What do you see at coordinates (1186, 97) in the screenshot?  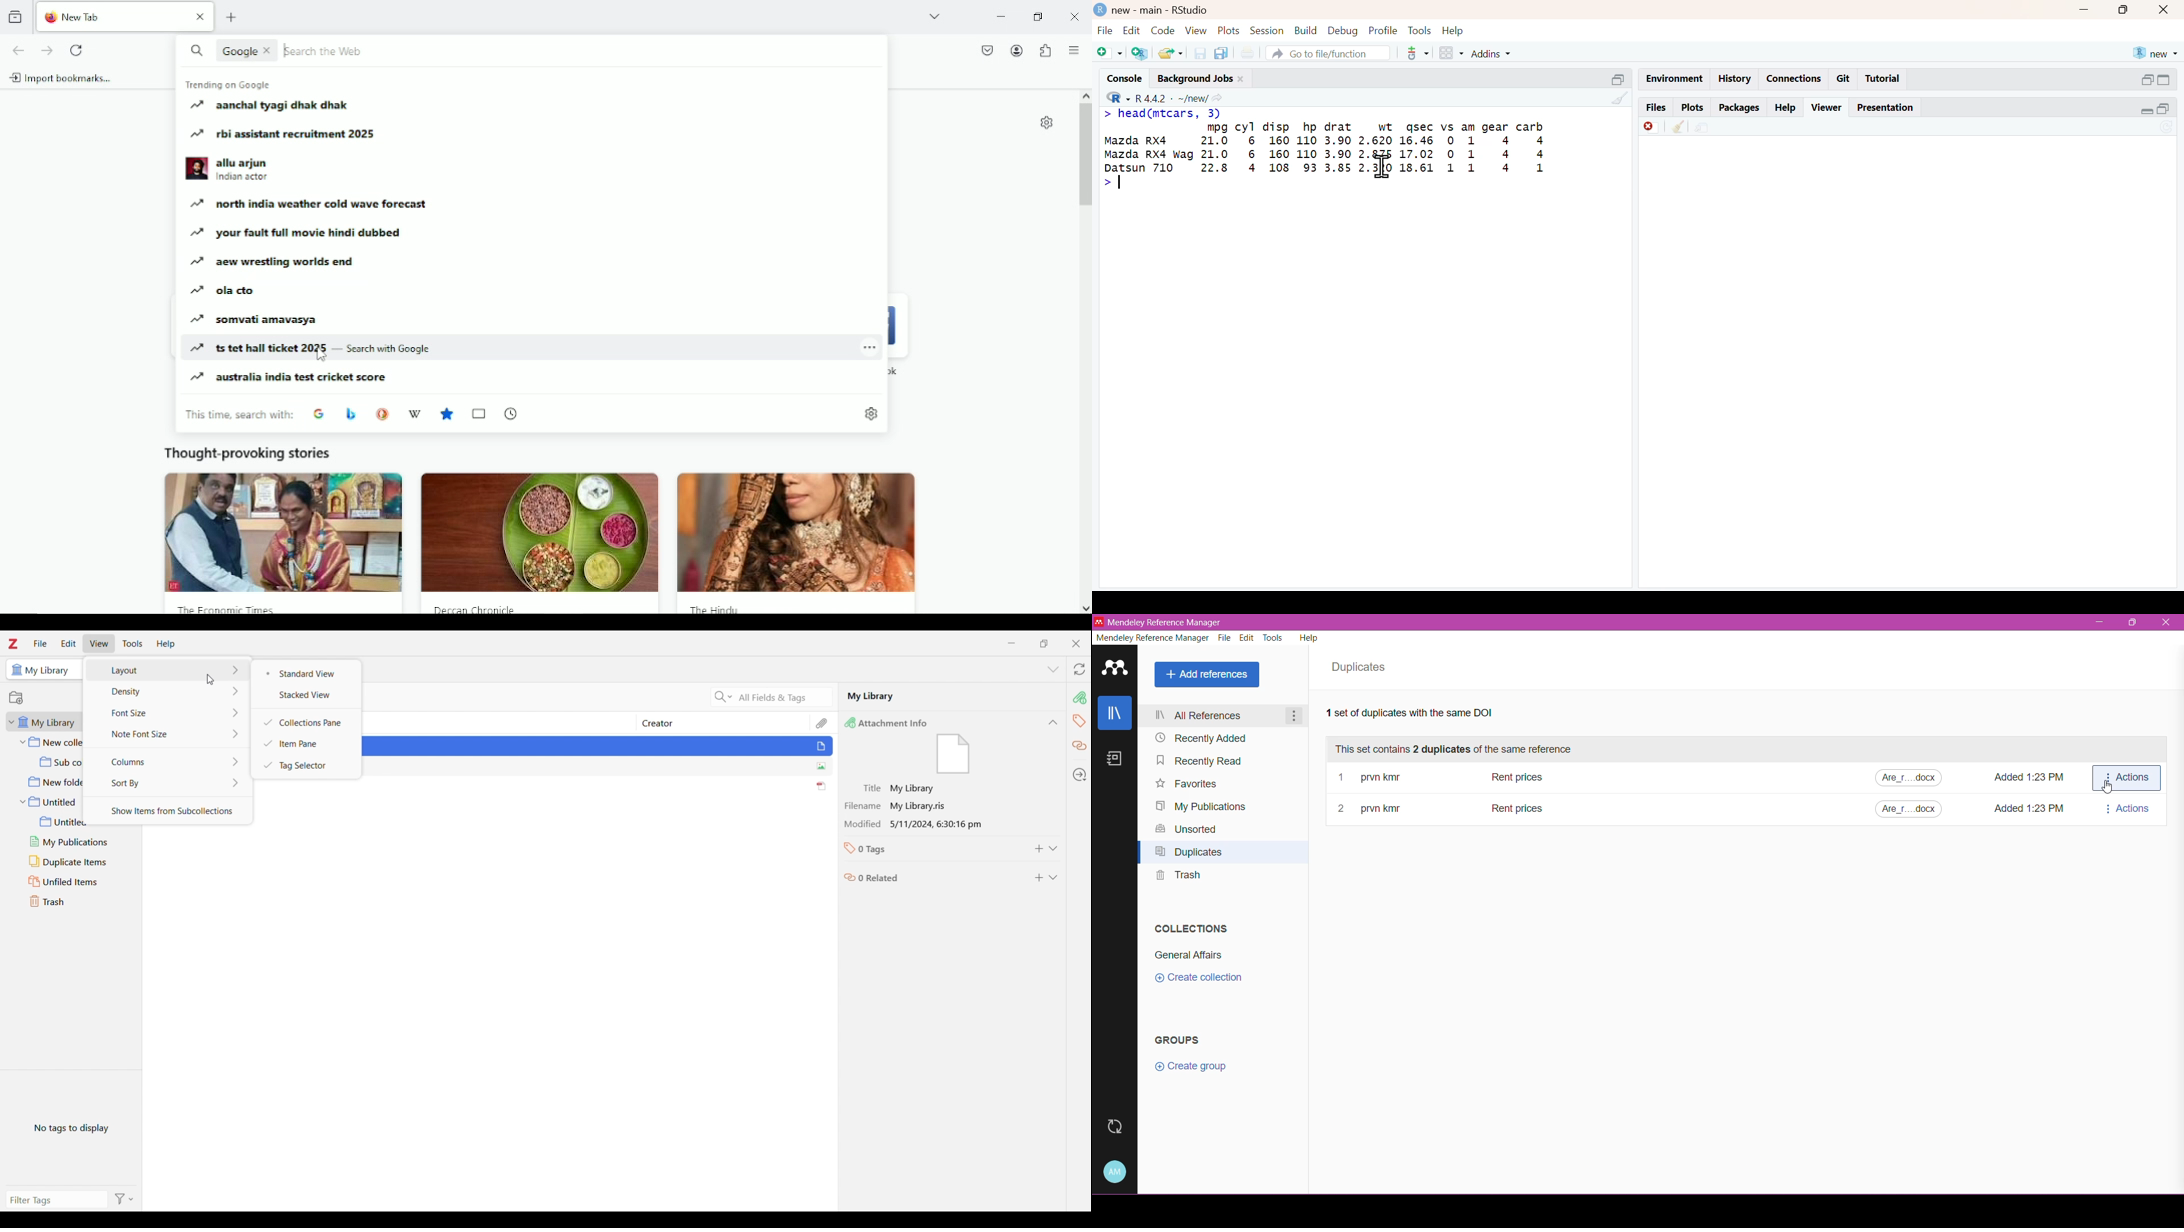 I see `v R442 - ~/new/` at bounding box center [1186, 97].